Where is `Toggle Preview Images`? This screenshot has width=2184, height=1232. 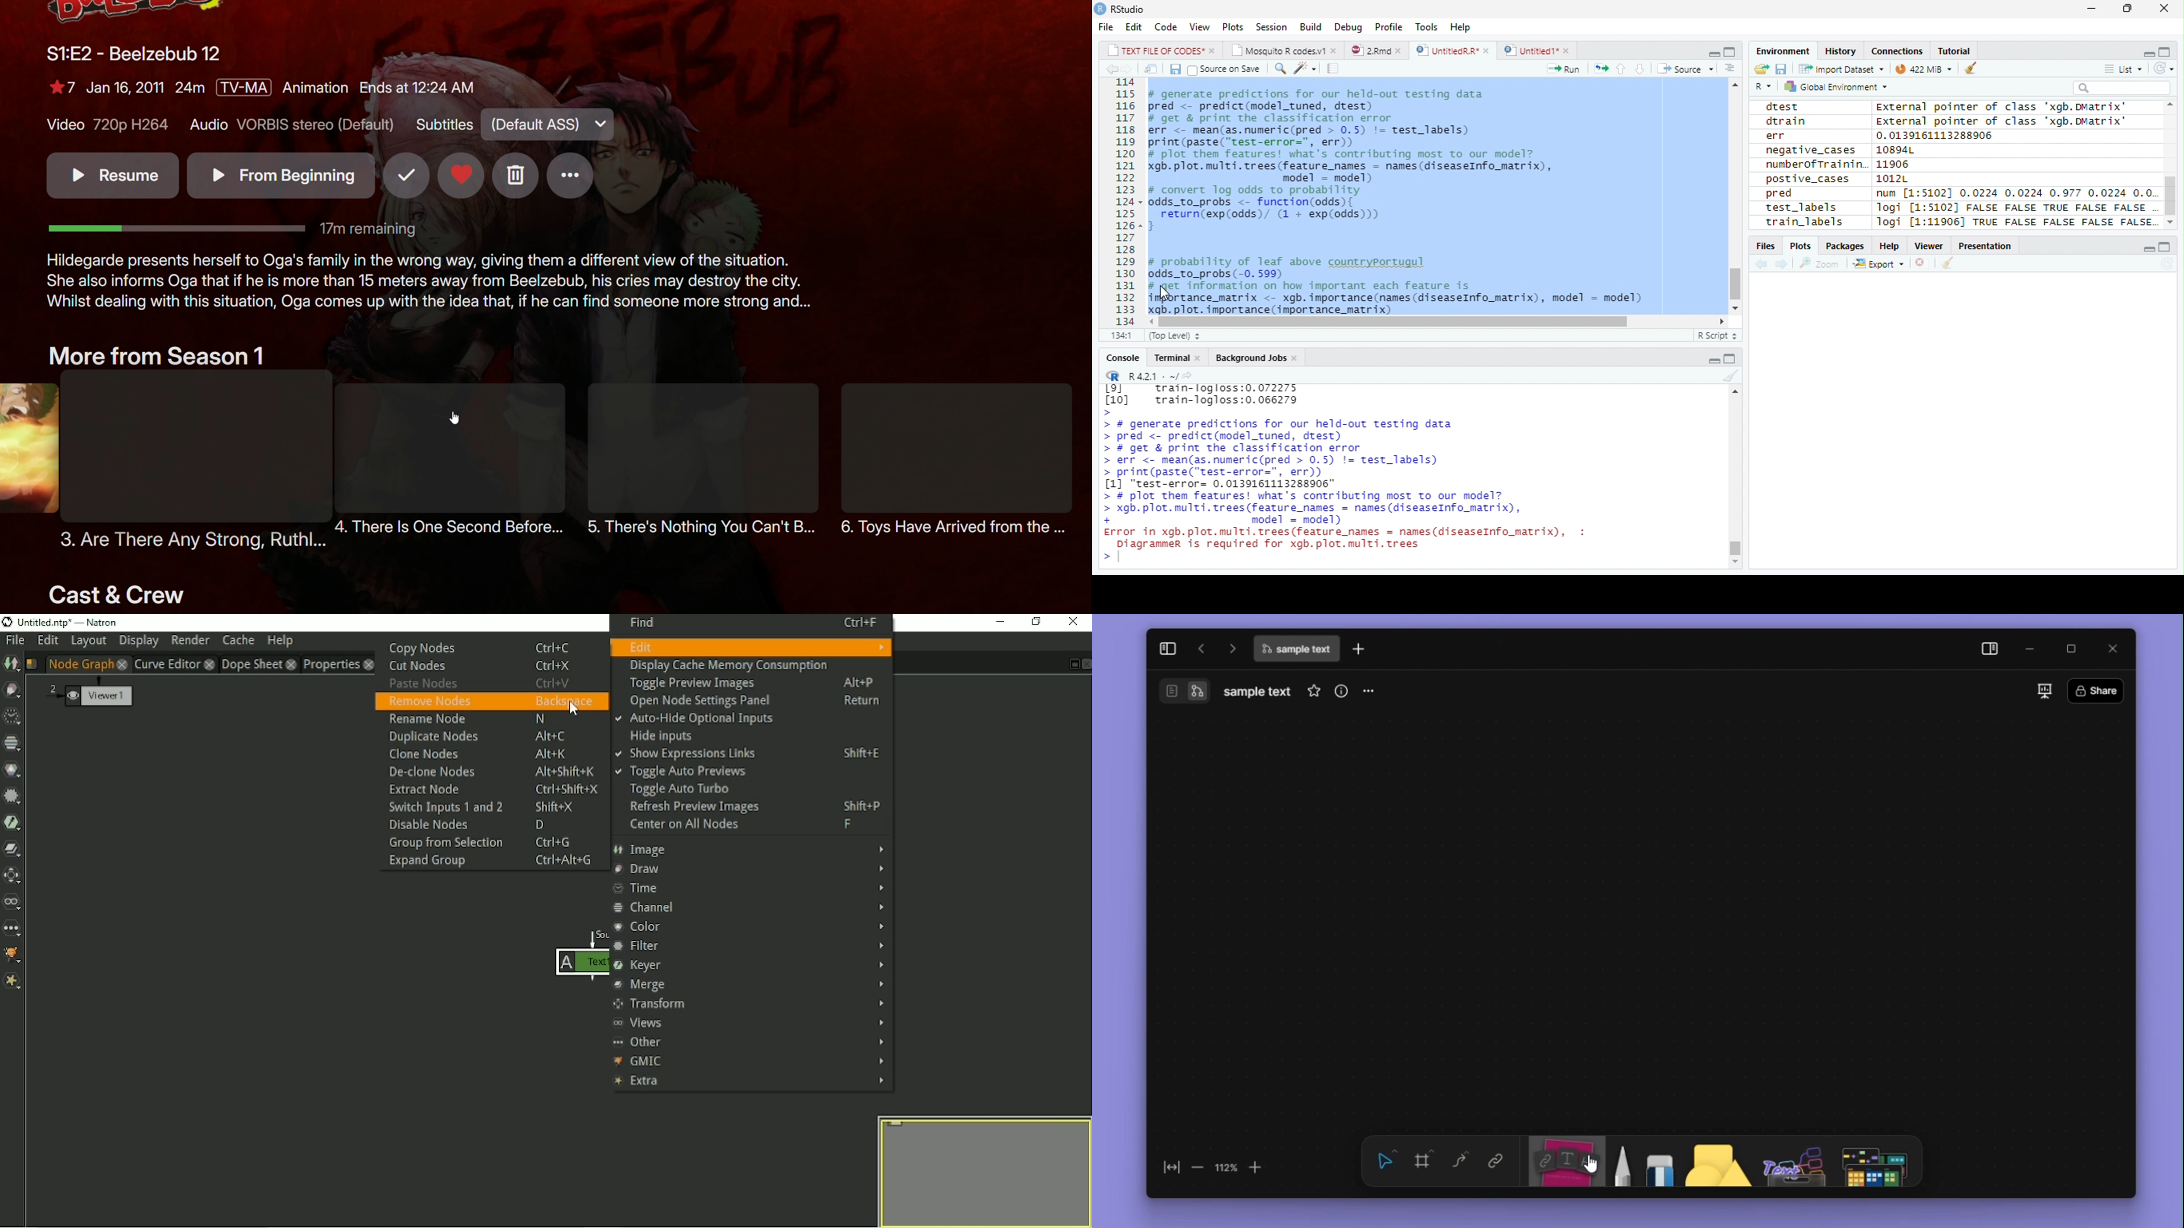 Toggle Preview Images is located at coordinates (752, 683).